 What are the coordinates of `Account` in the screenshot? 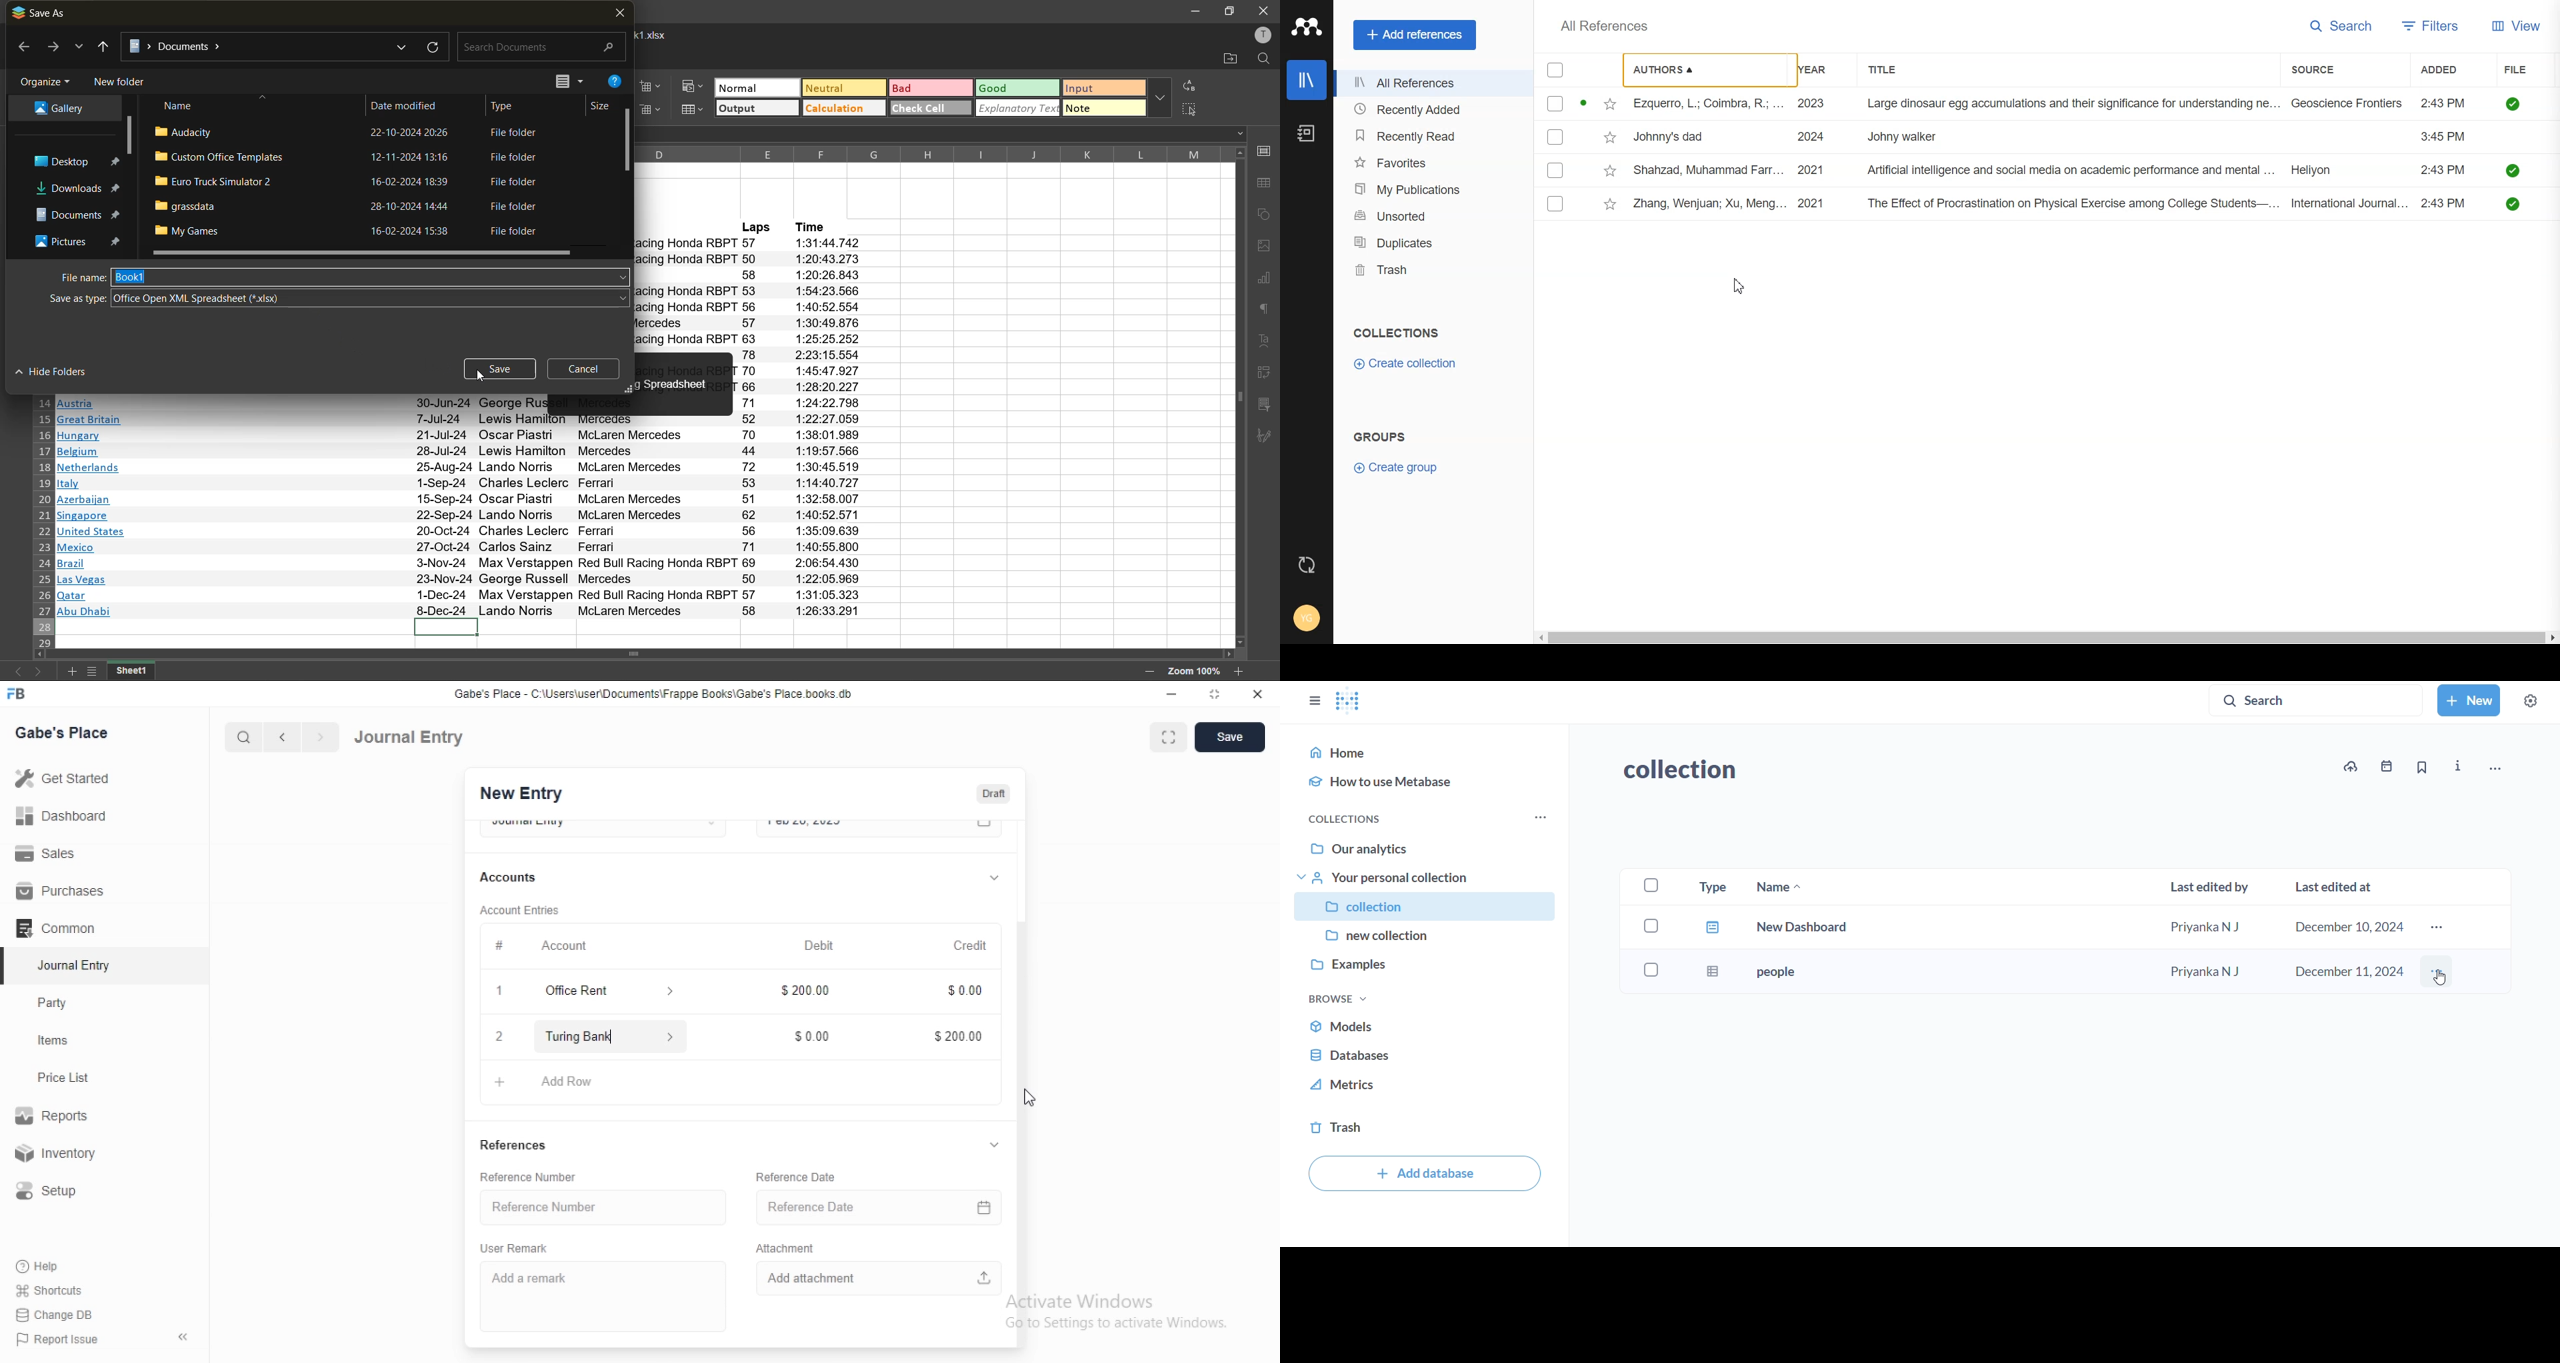 It's located at (566, 944).